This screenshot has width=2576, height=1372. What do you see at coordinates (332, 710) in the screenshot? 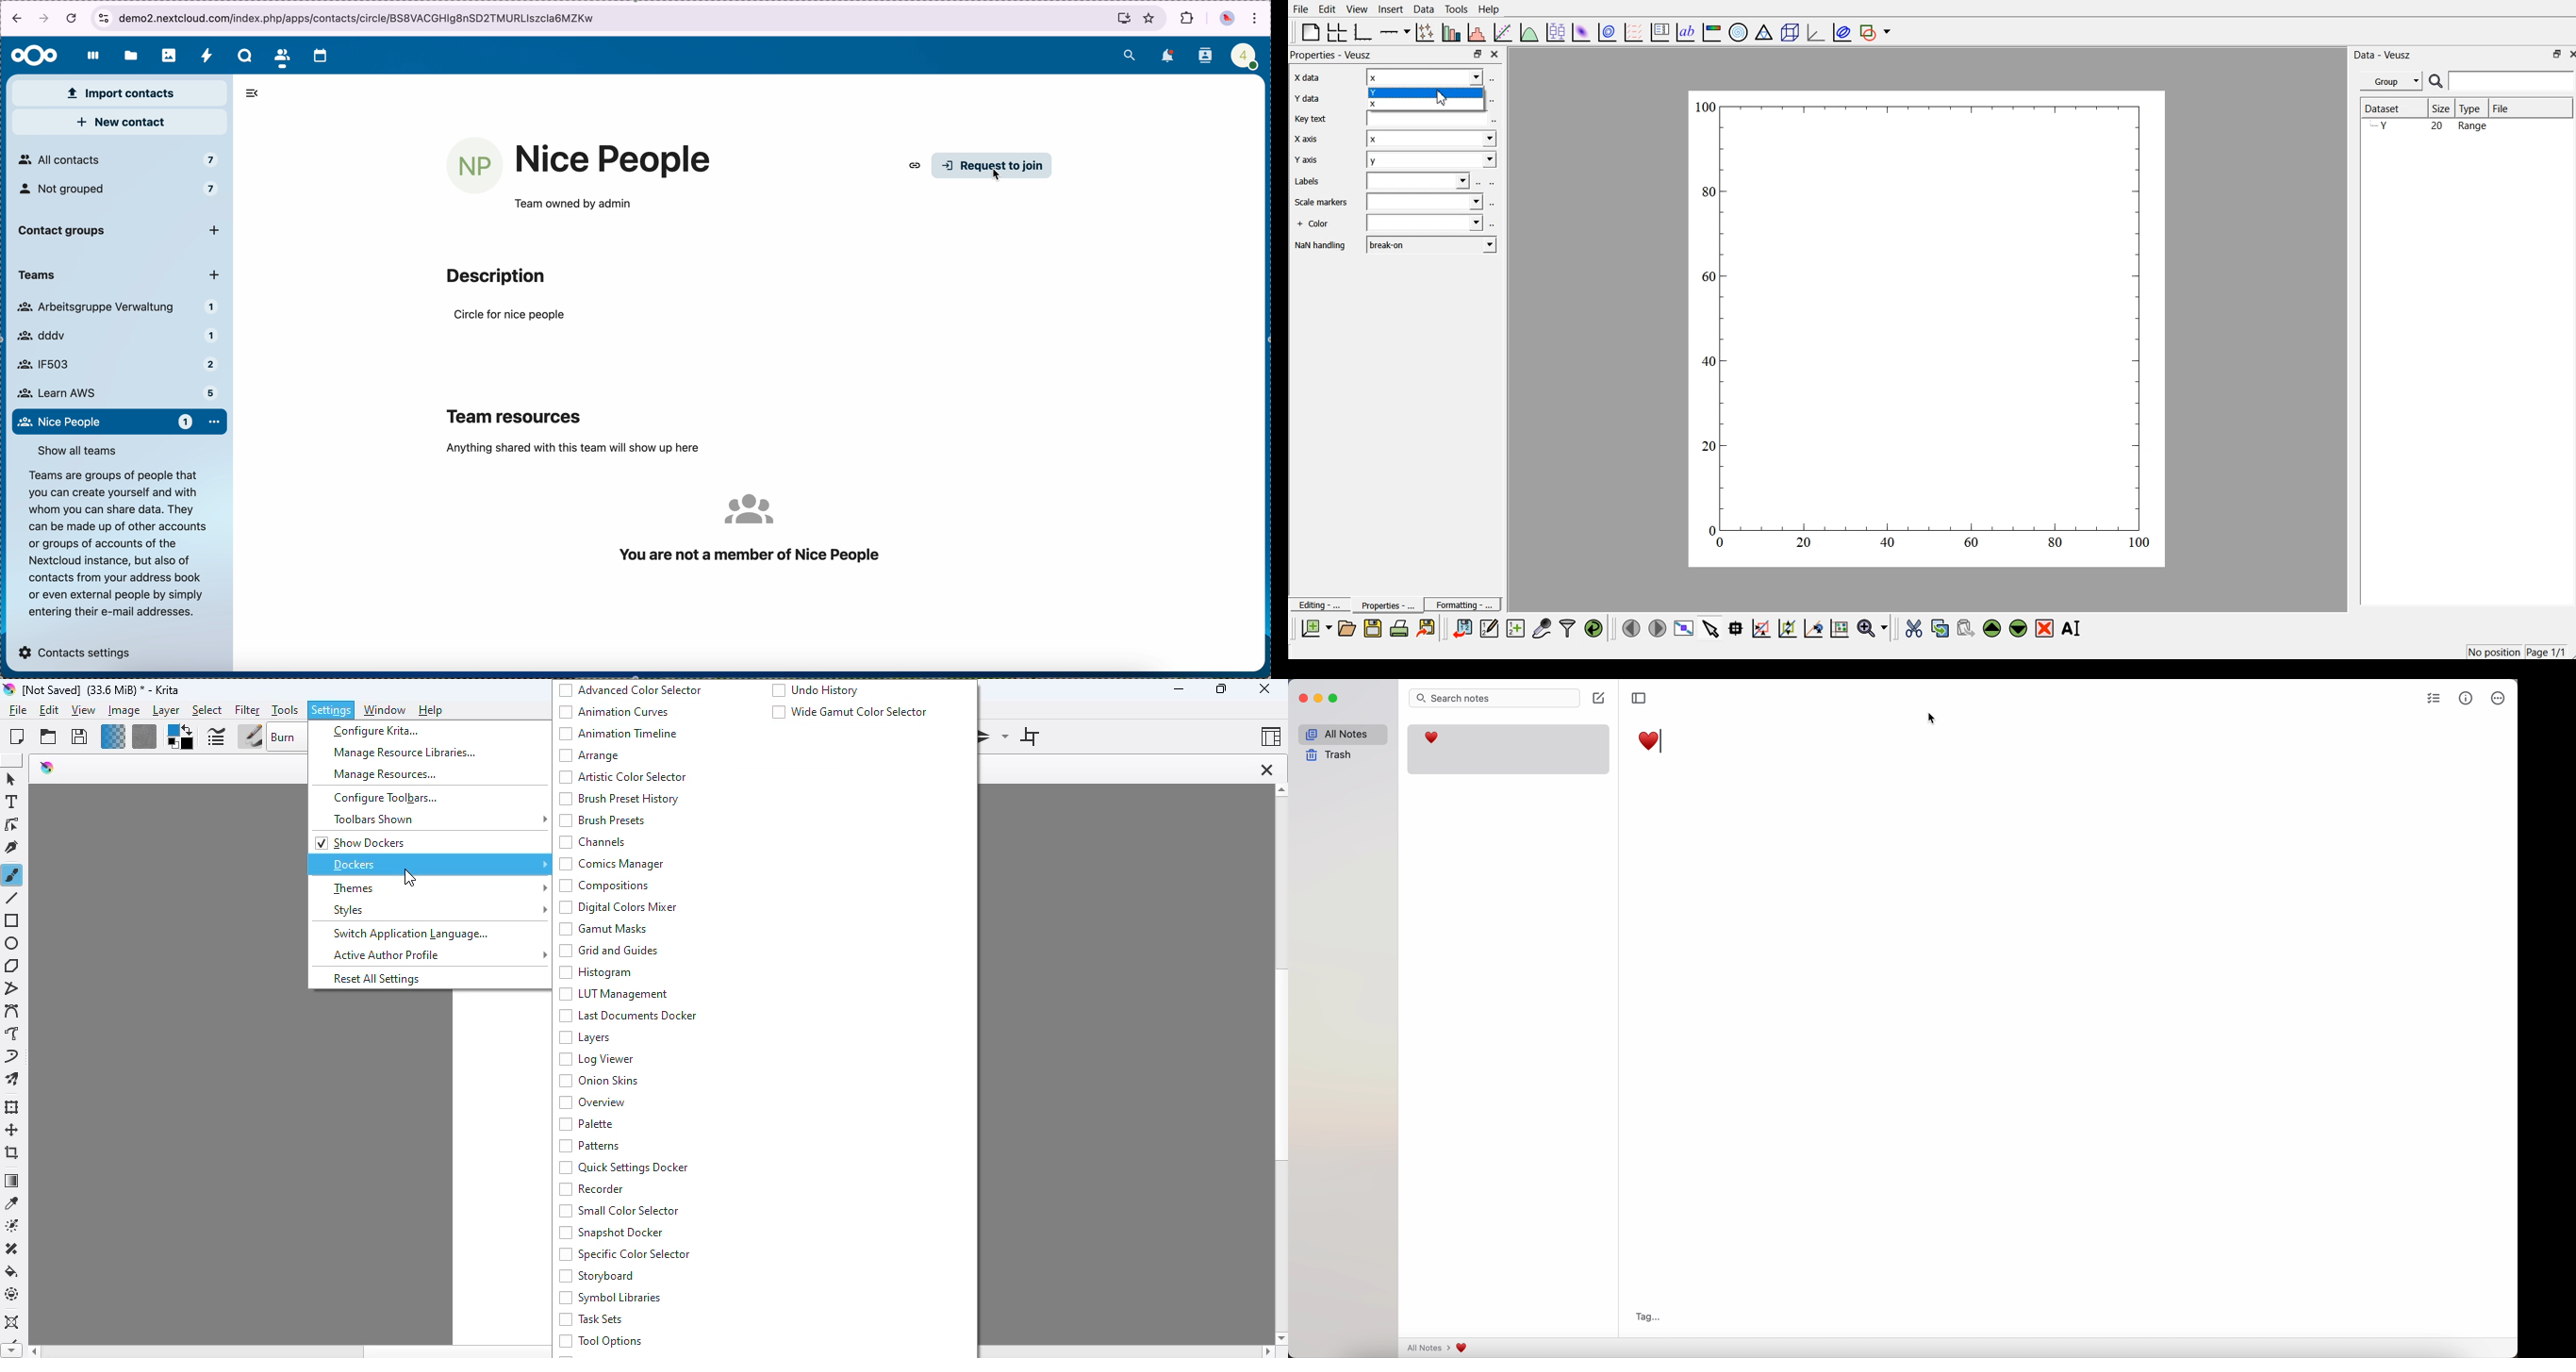
I see `settings` at bounding box center [332, 710].